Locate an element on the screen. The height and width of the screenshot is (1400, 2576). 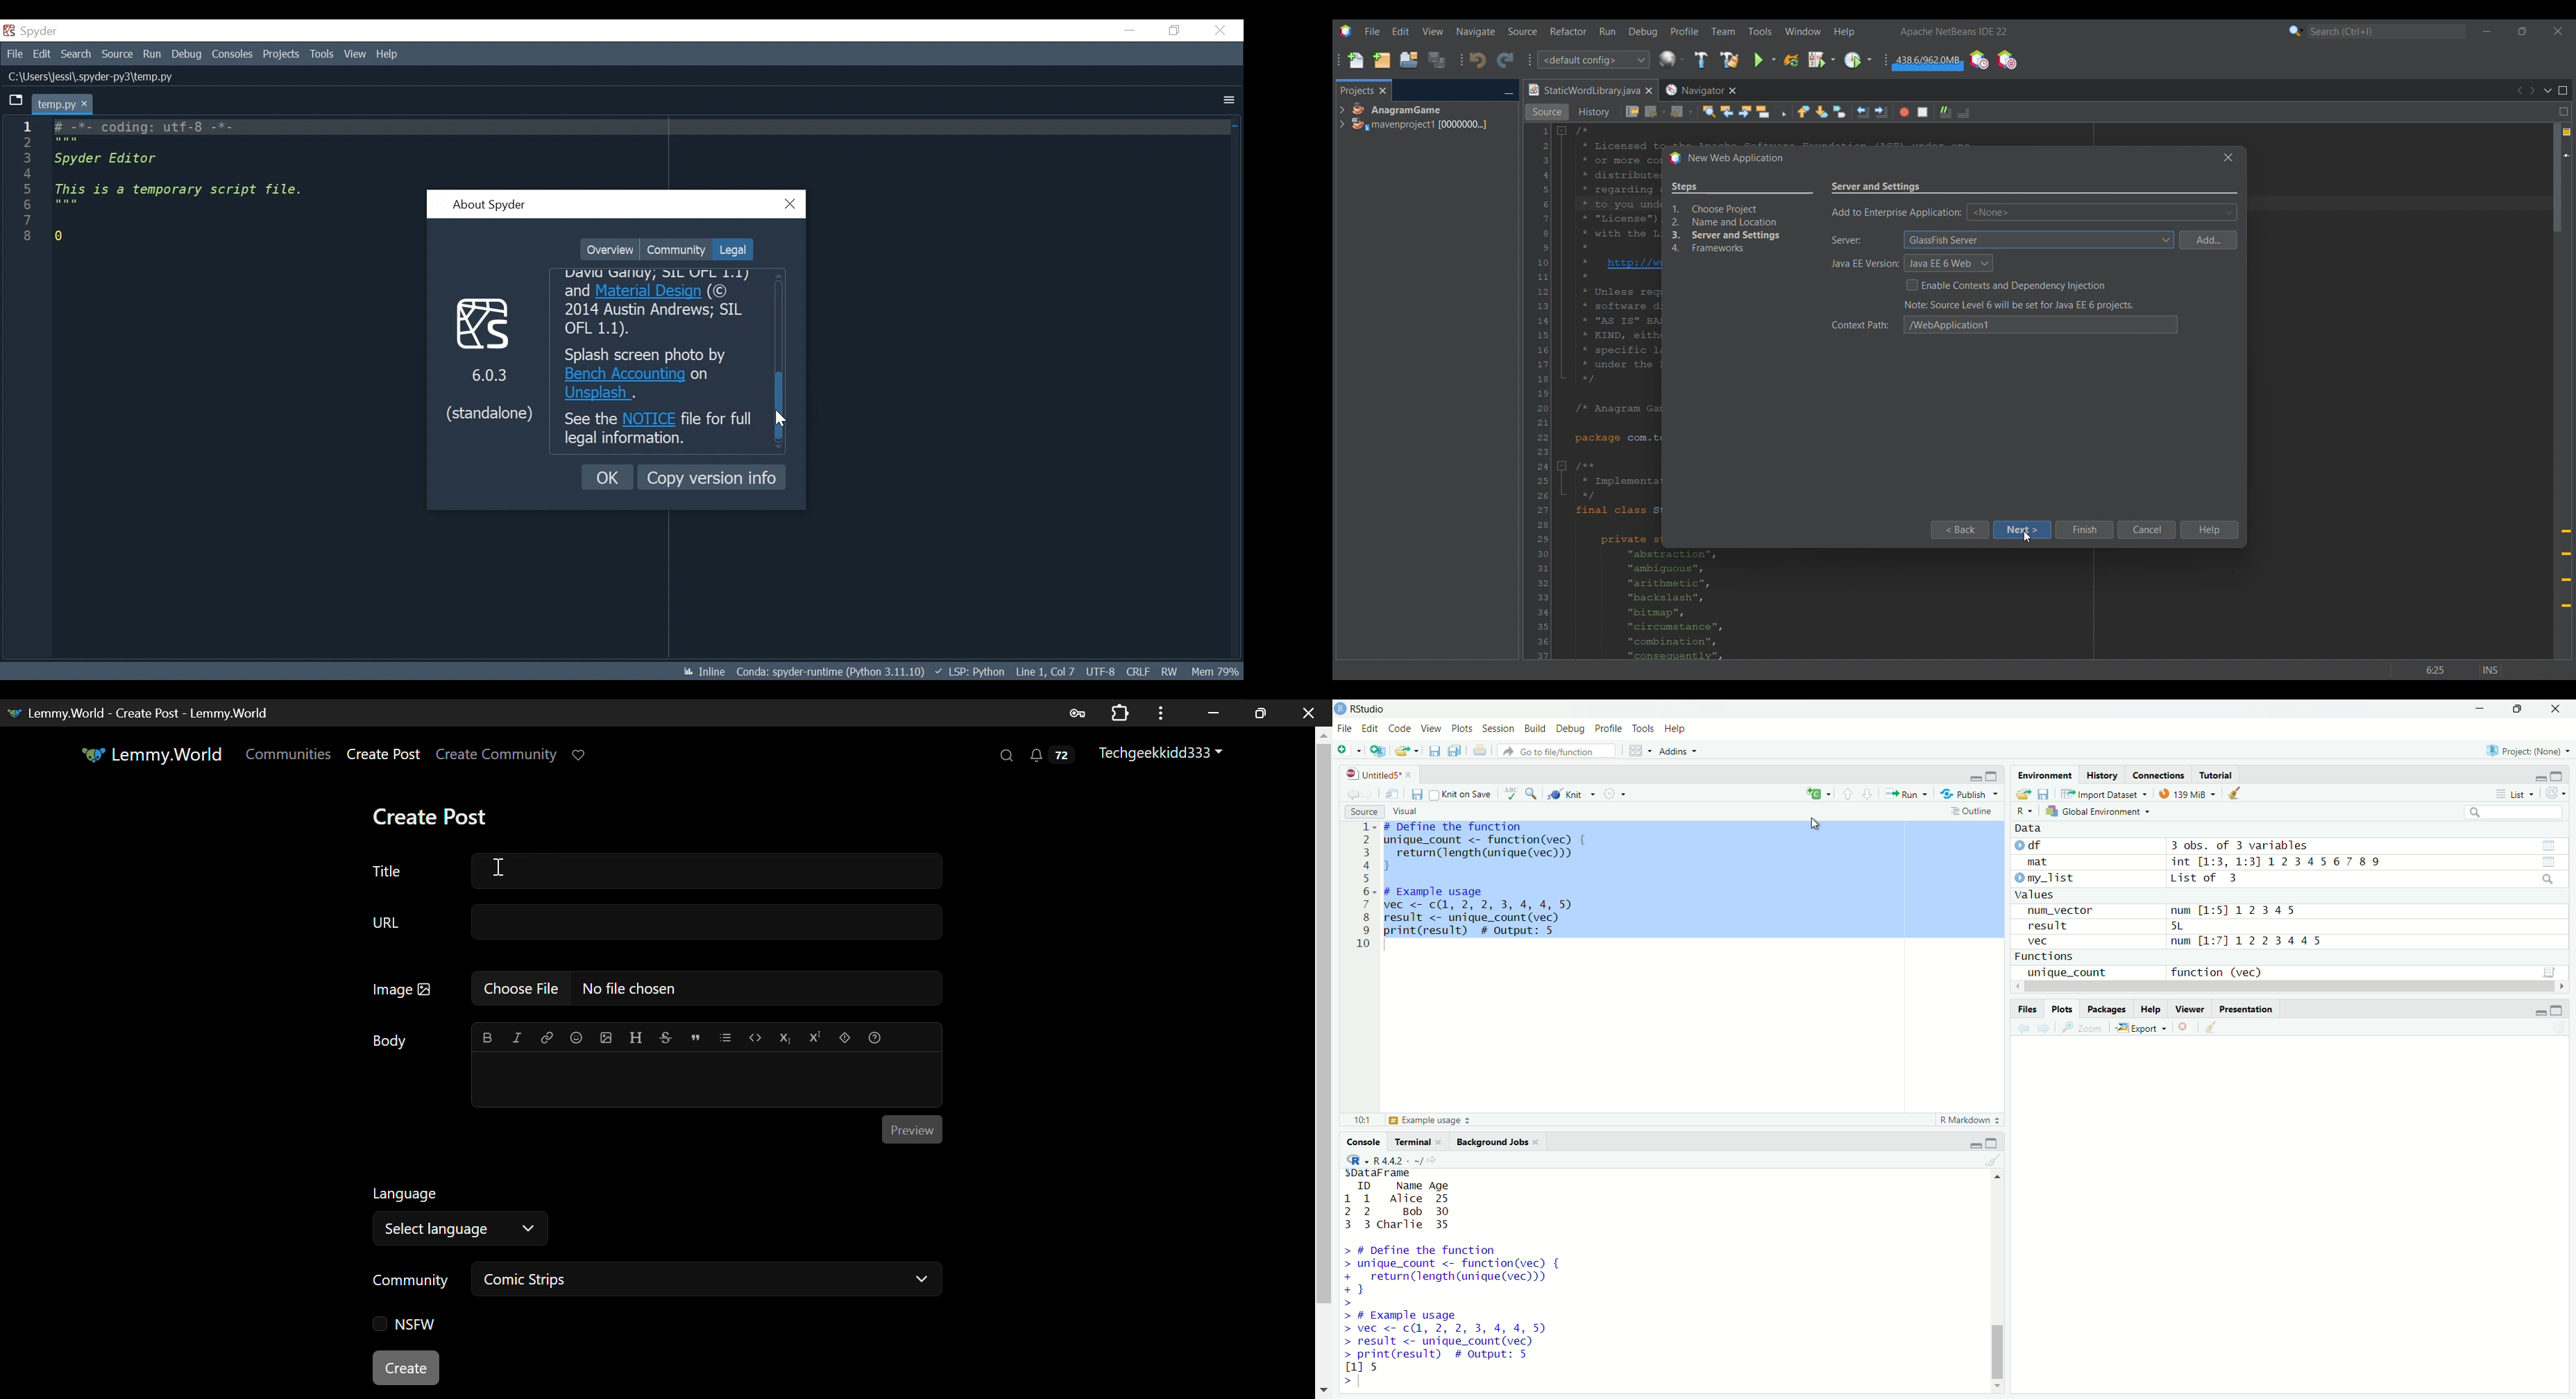
Inline is located at coordinates (699, 672).